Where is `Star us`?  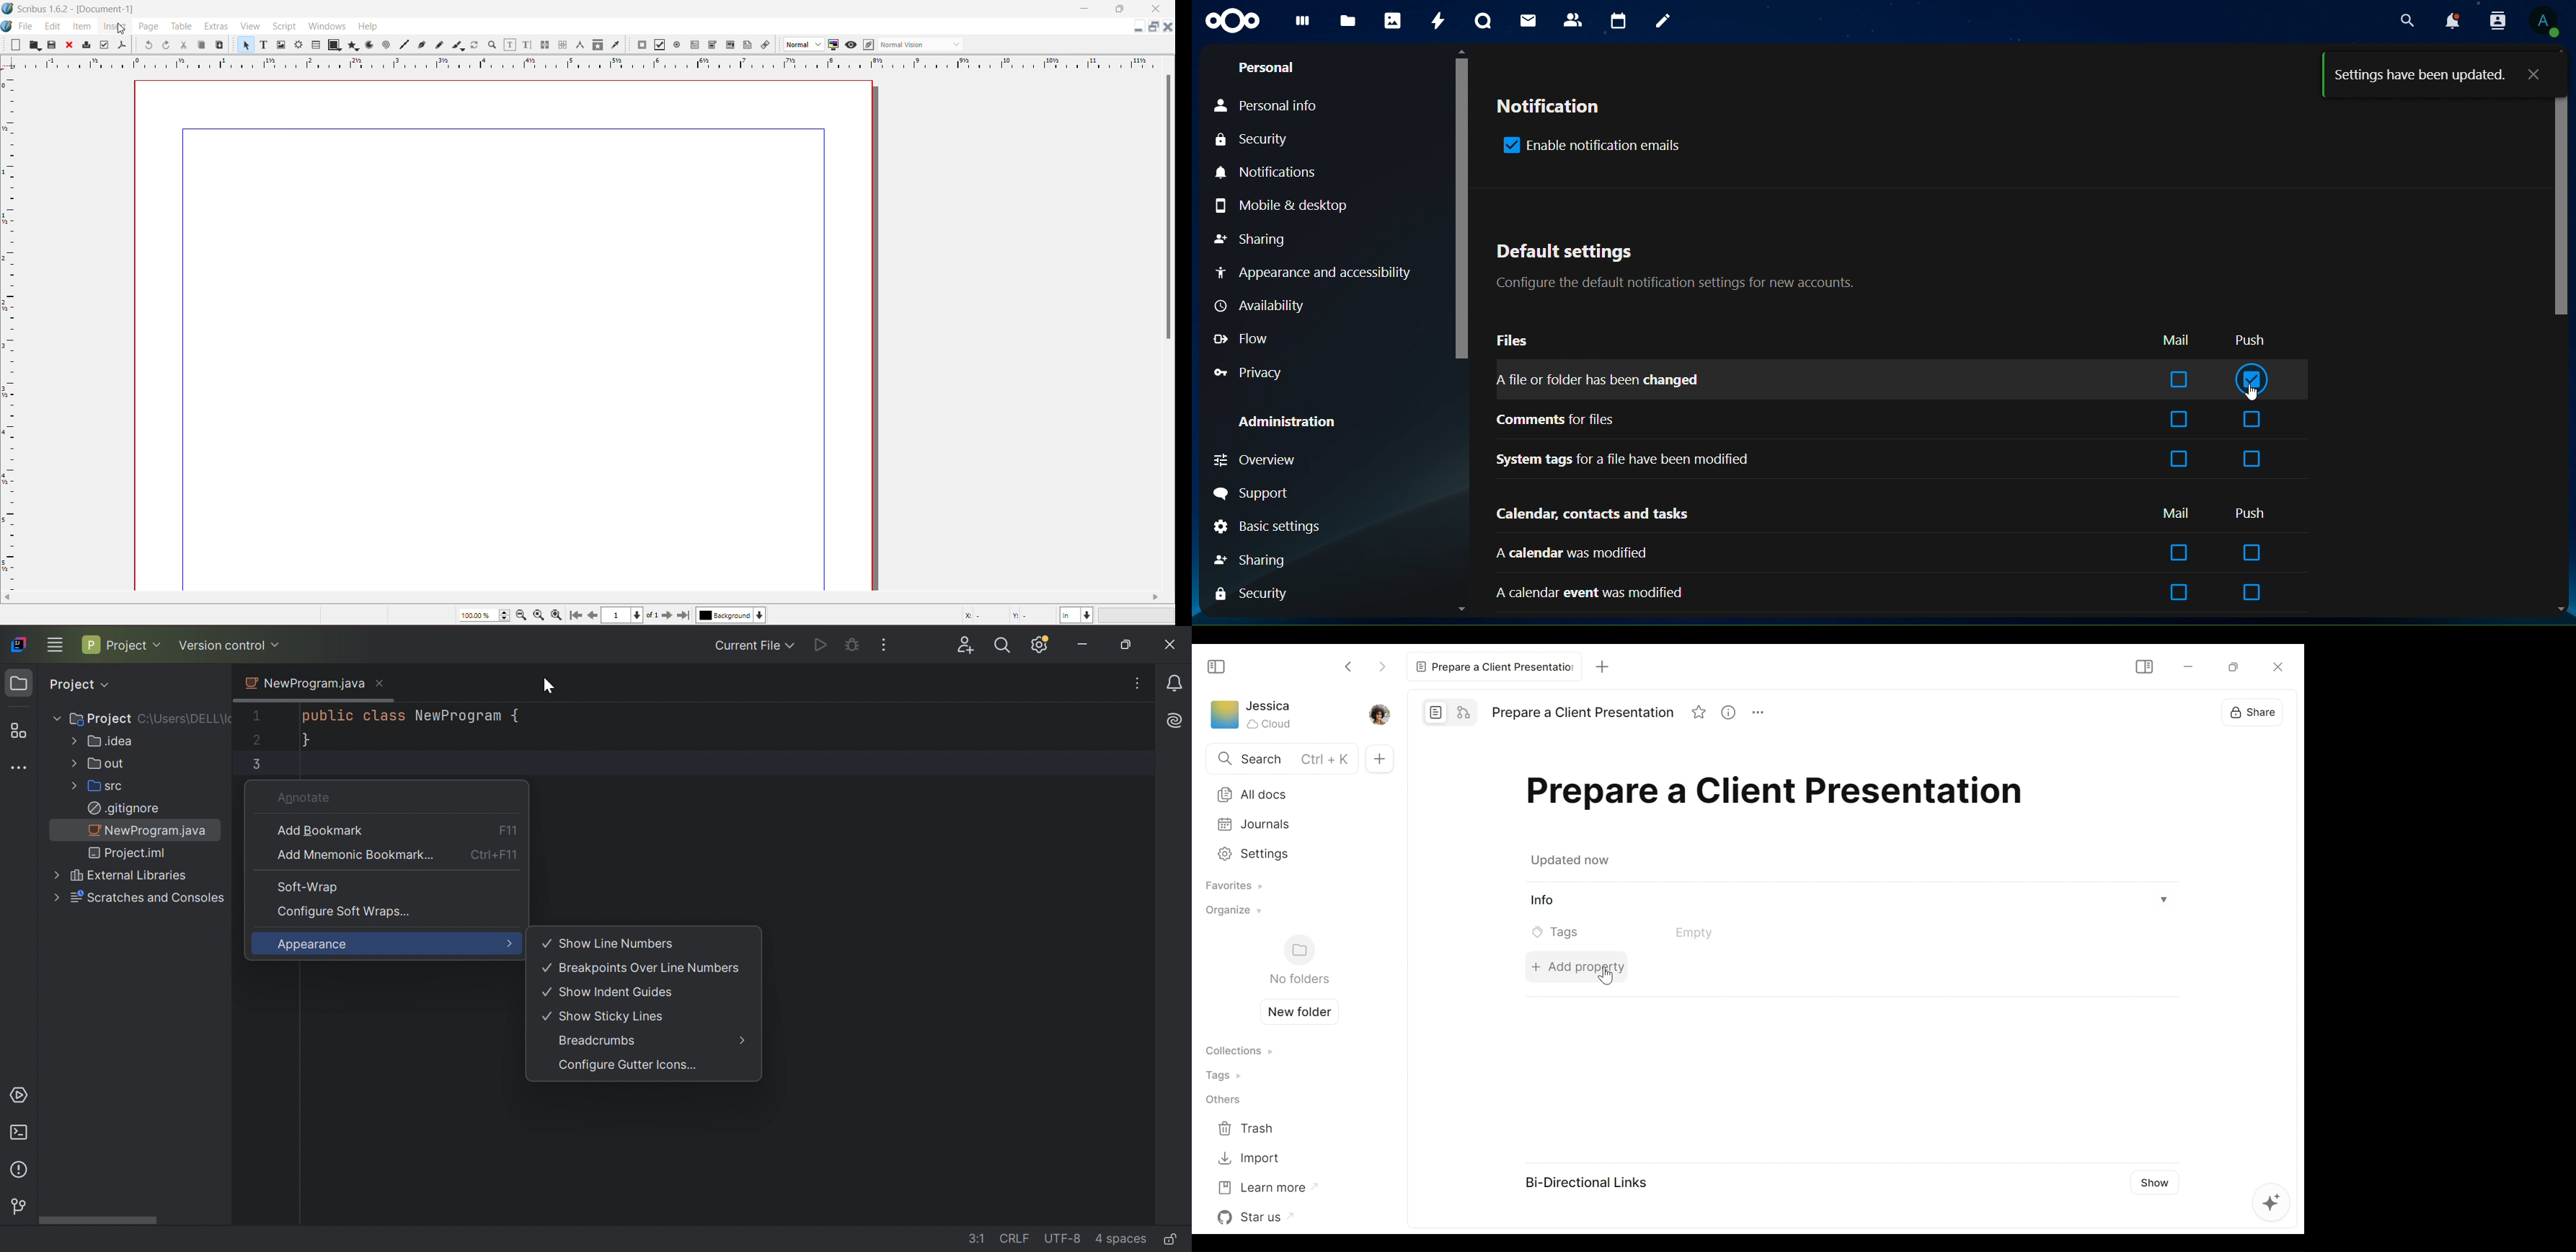
Star us is located at coordinates (1258, 1217).